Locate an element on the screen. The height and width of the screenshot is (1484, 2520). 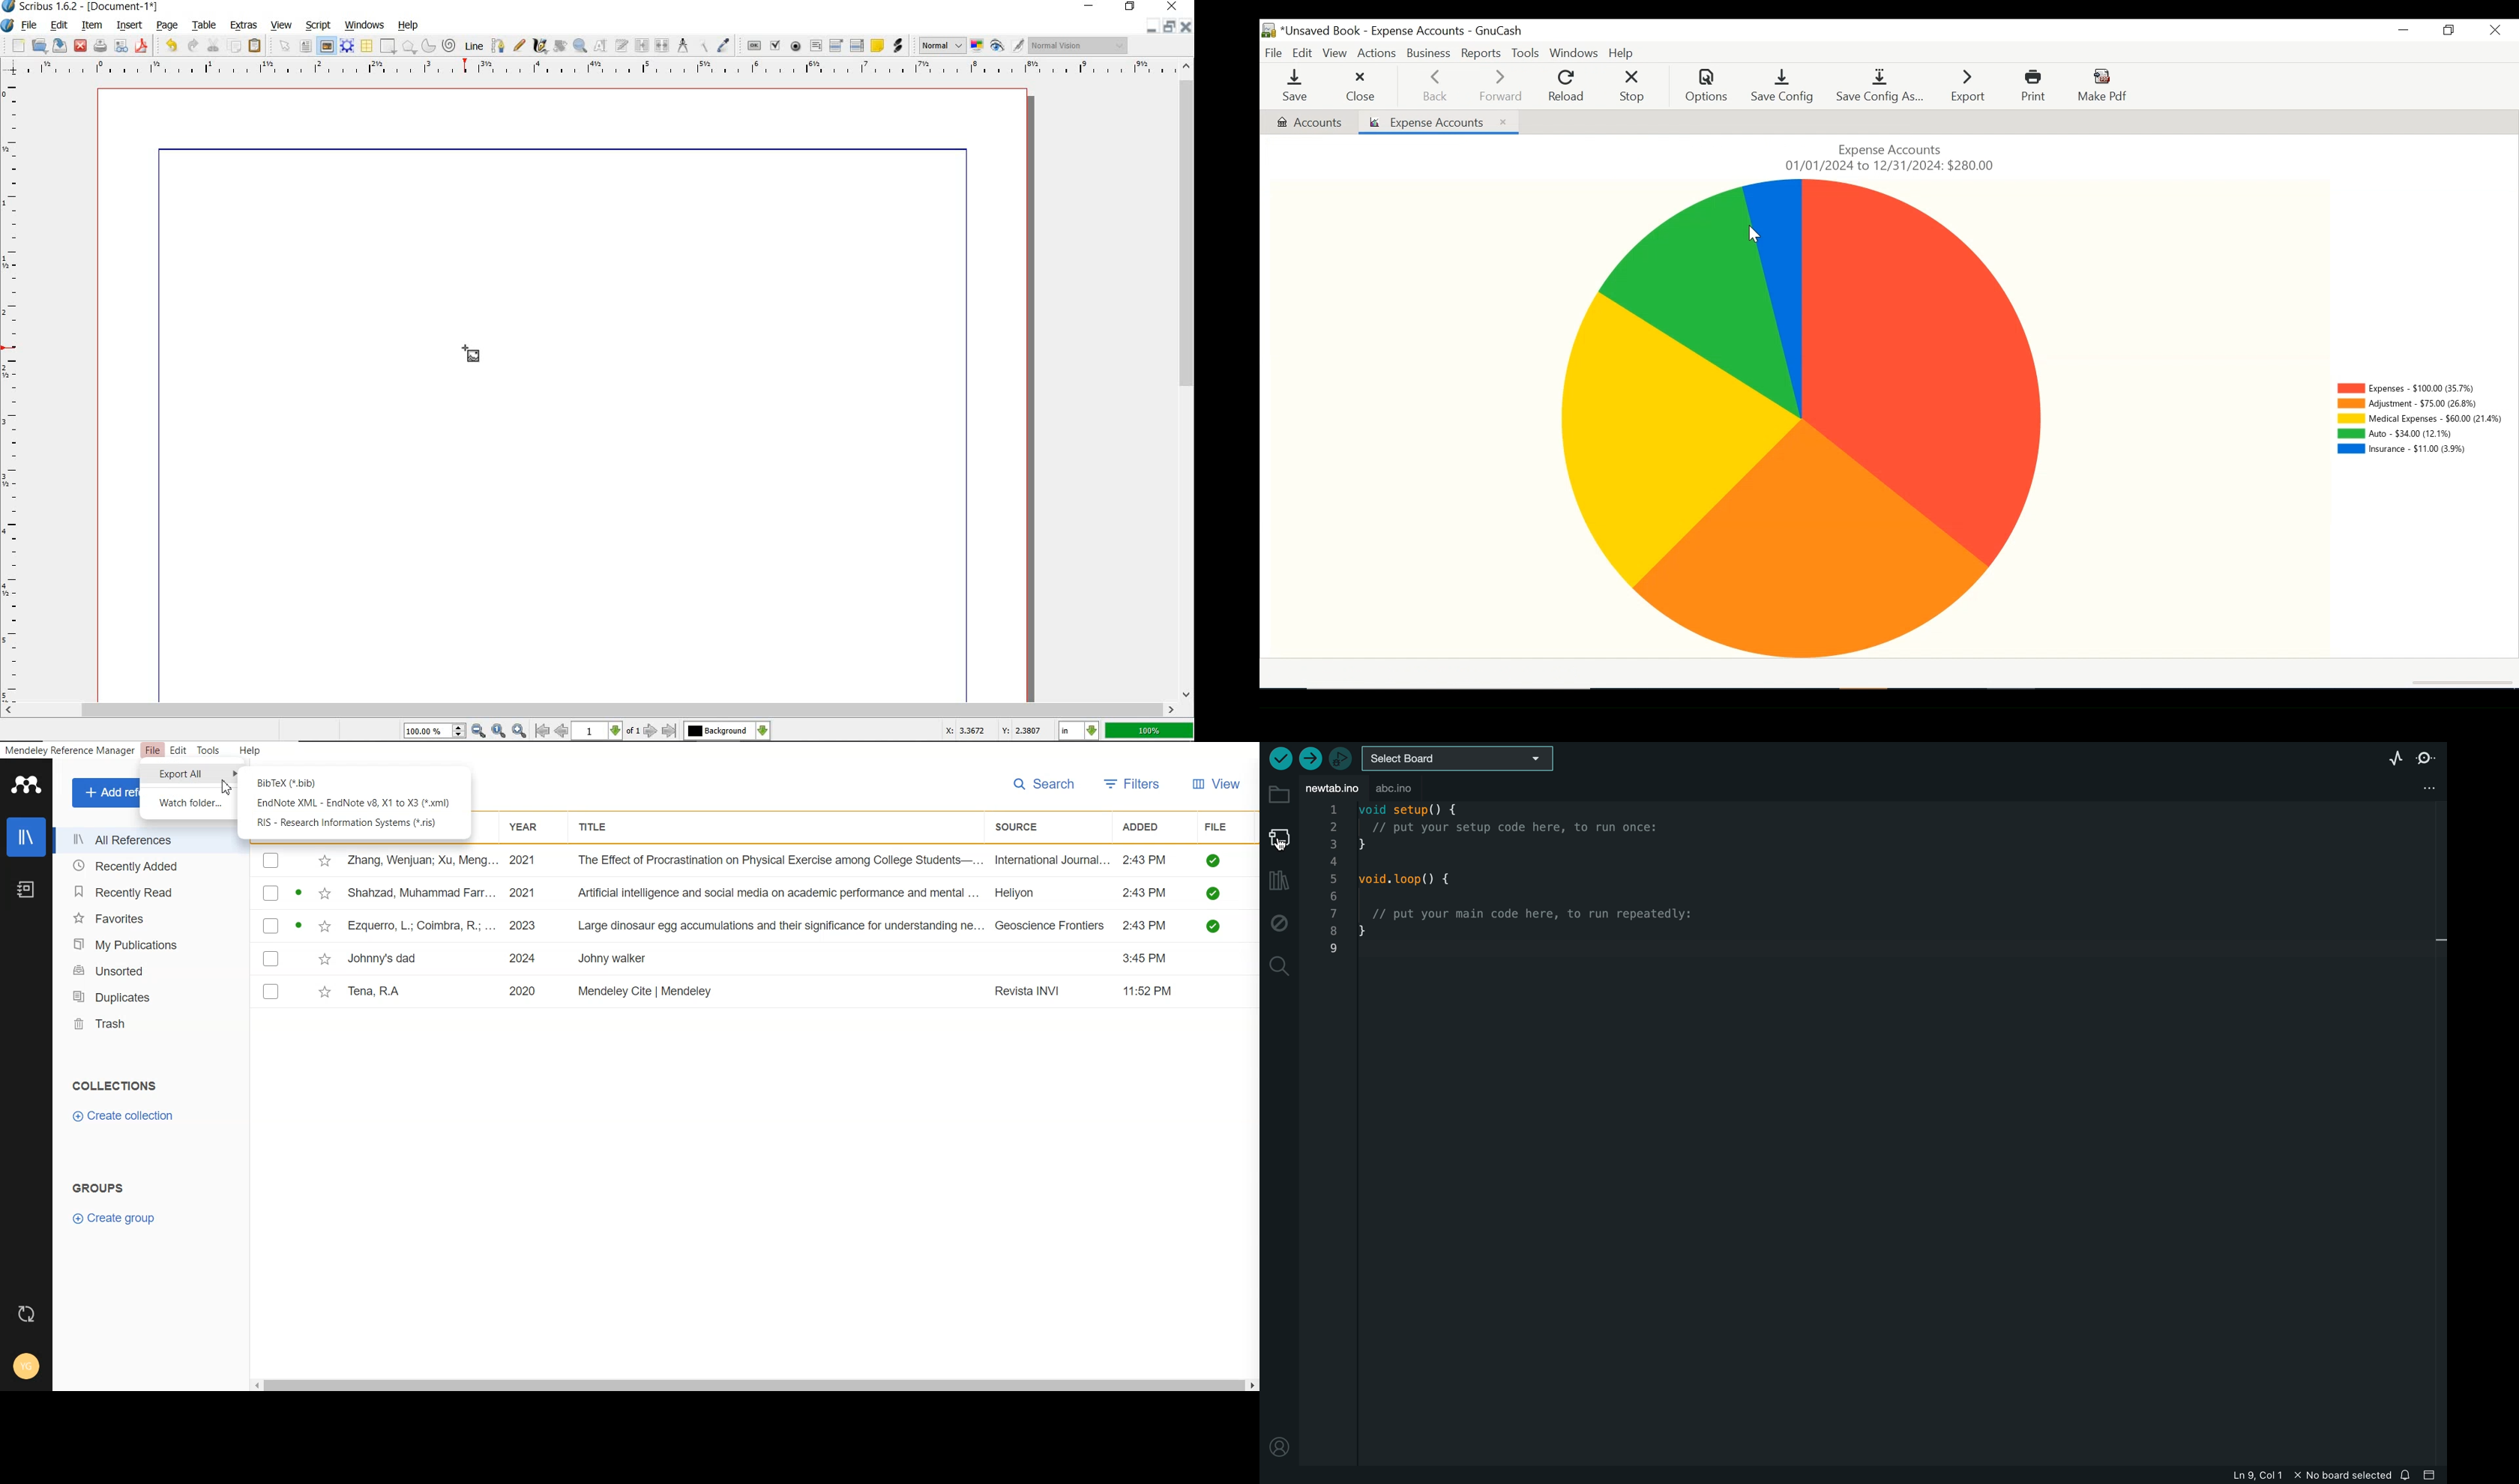
item is located at coordinates (92, 26).